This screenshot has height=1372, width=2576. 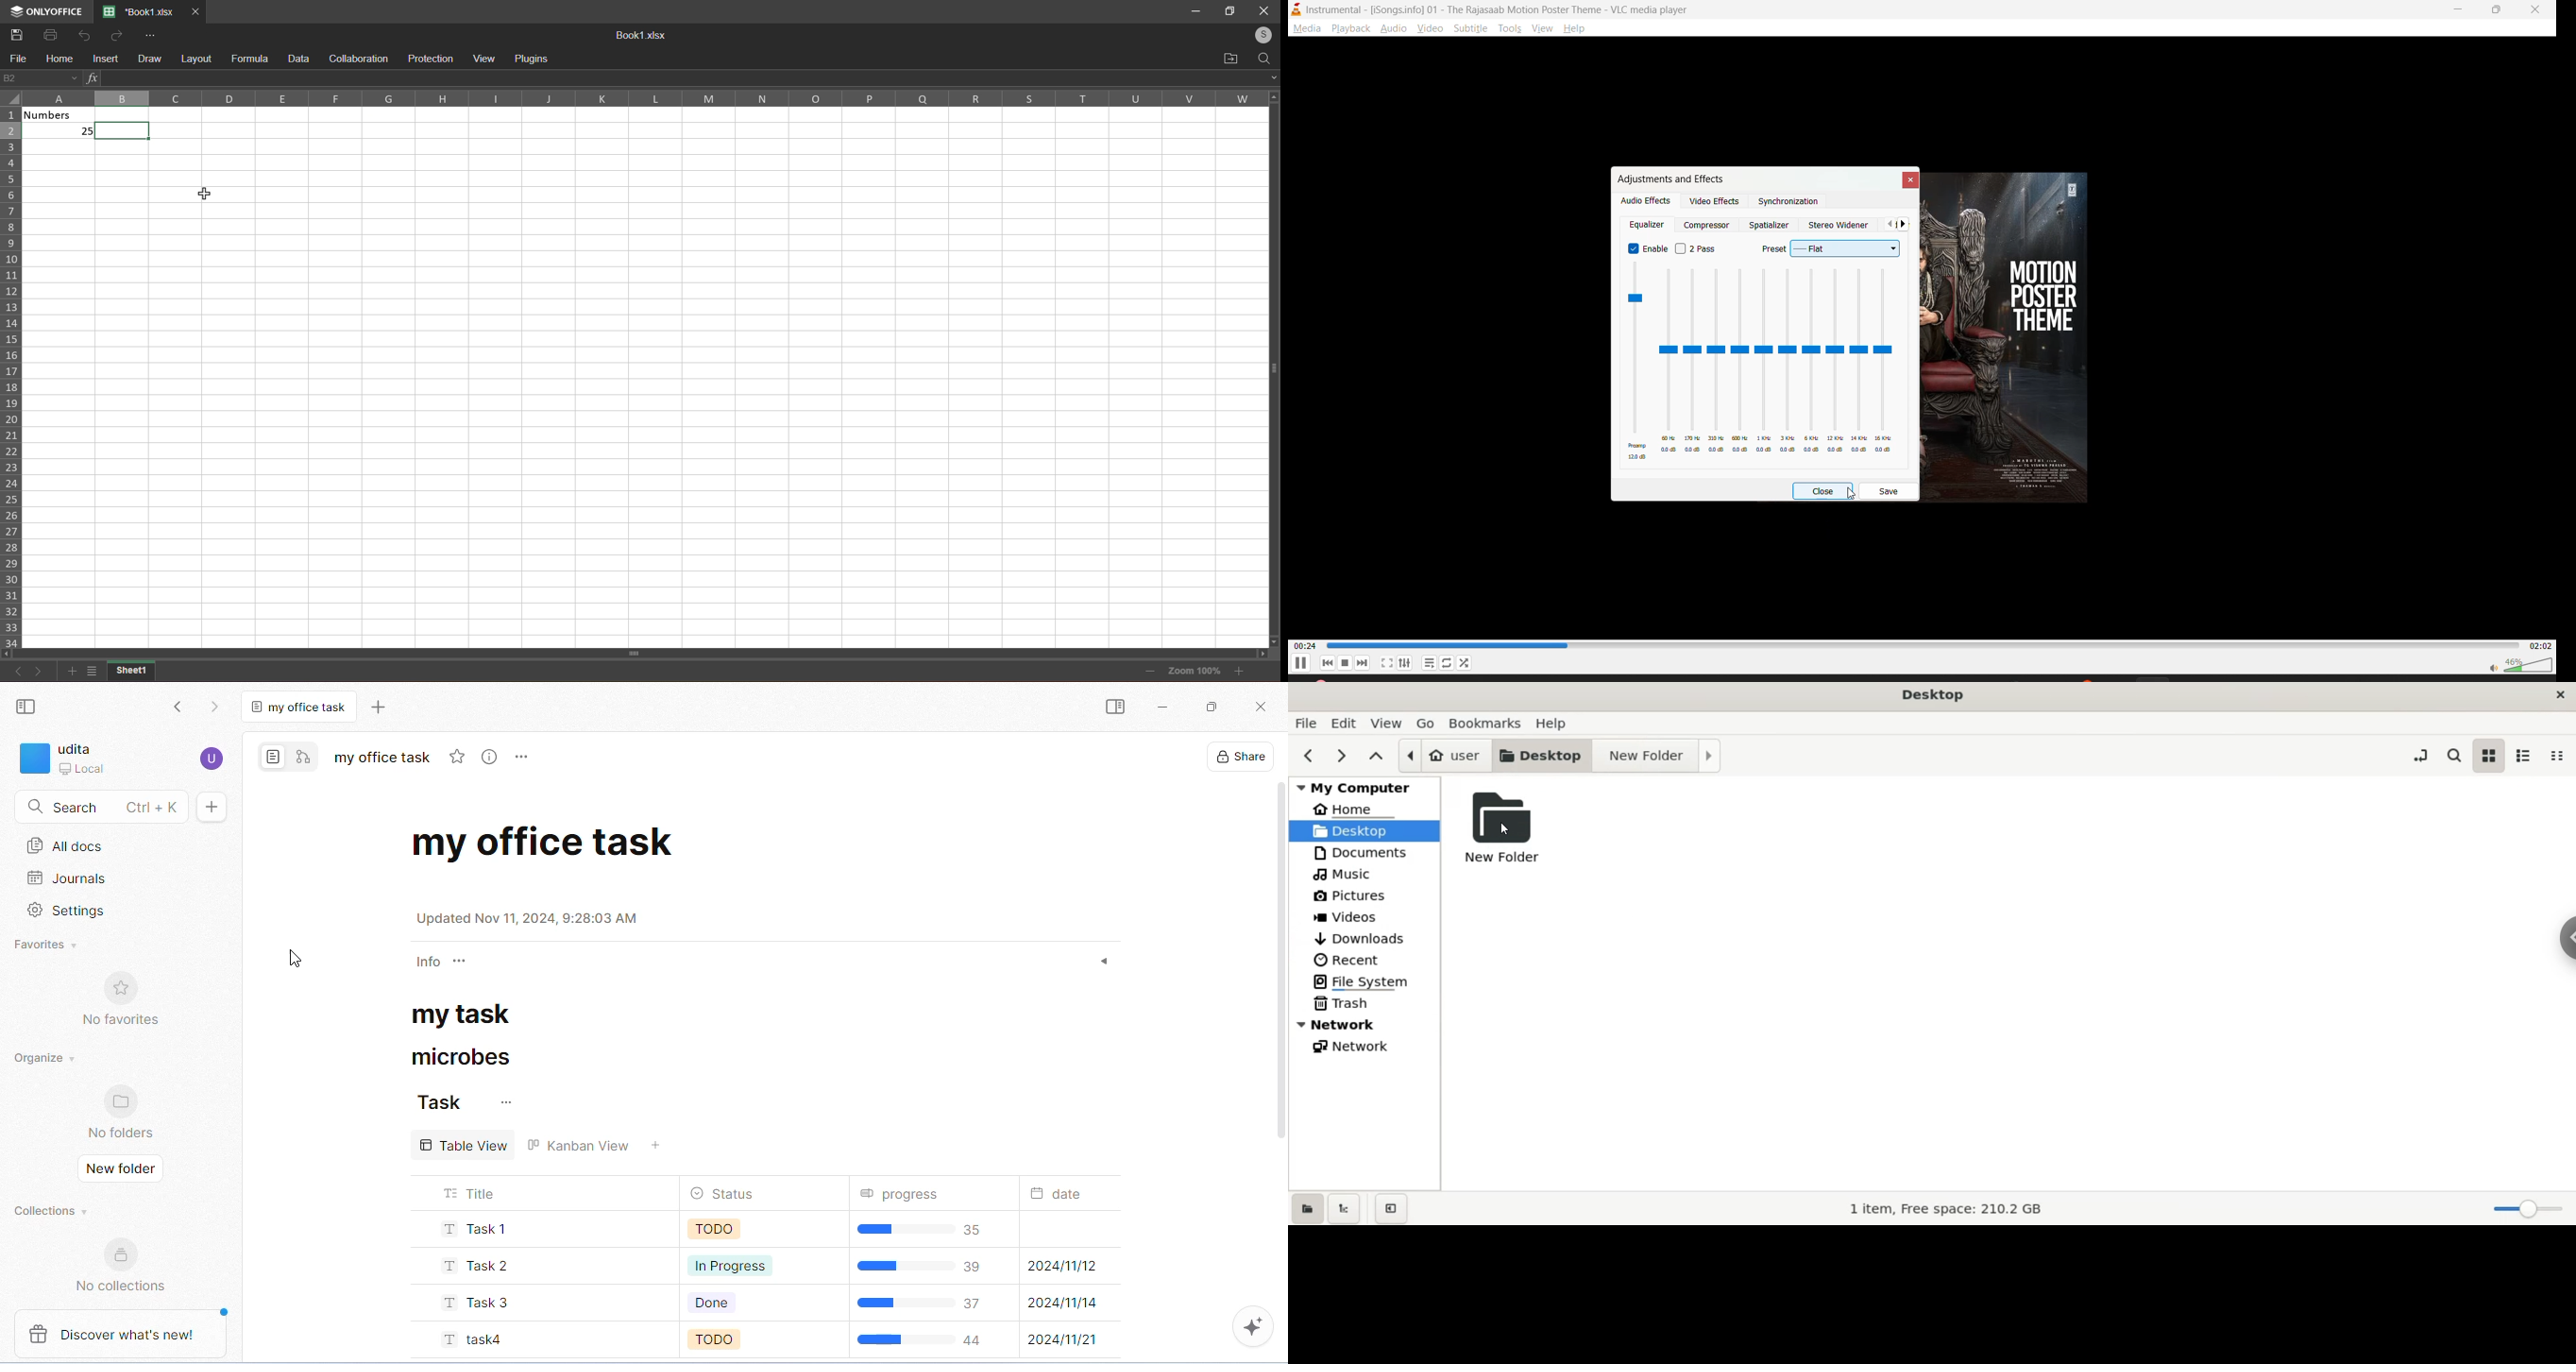 What do you see at coordinates (2538, 644) in the screenshot?
I see `total track time` at bounding box center [2538, 644].